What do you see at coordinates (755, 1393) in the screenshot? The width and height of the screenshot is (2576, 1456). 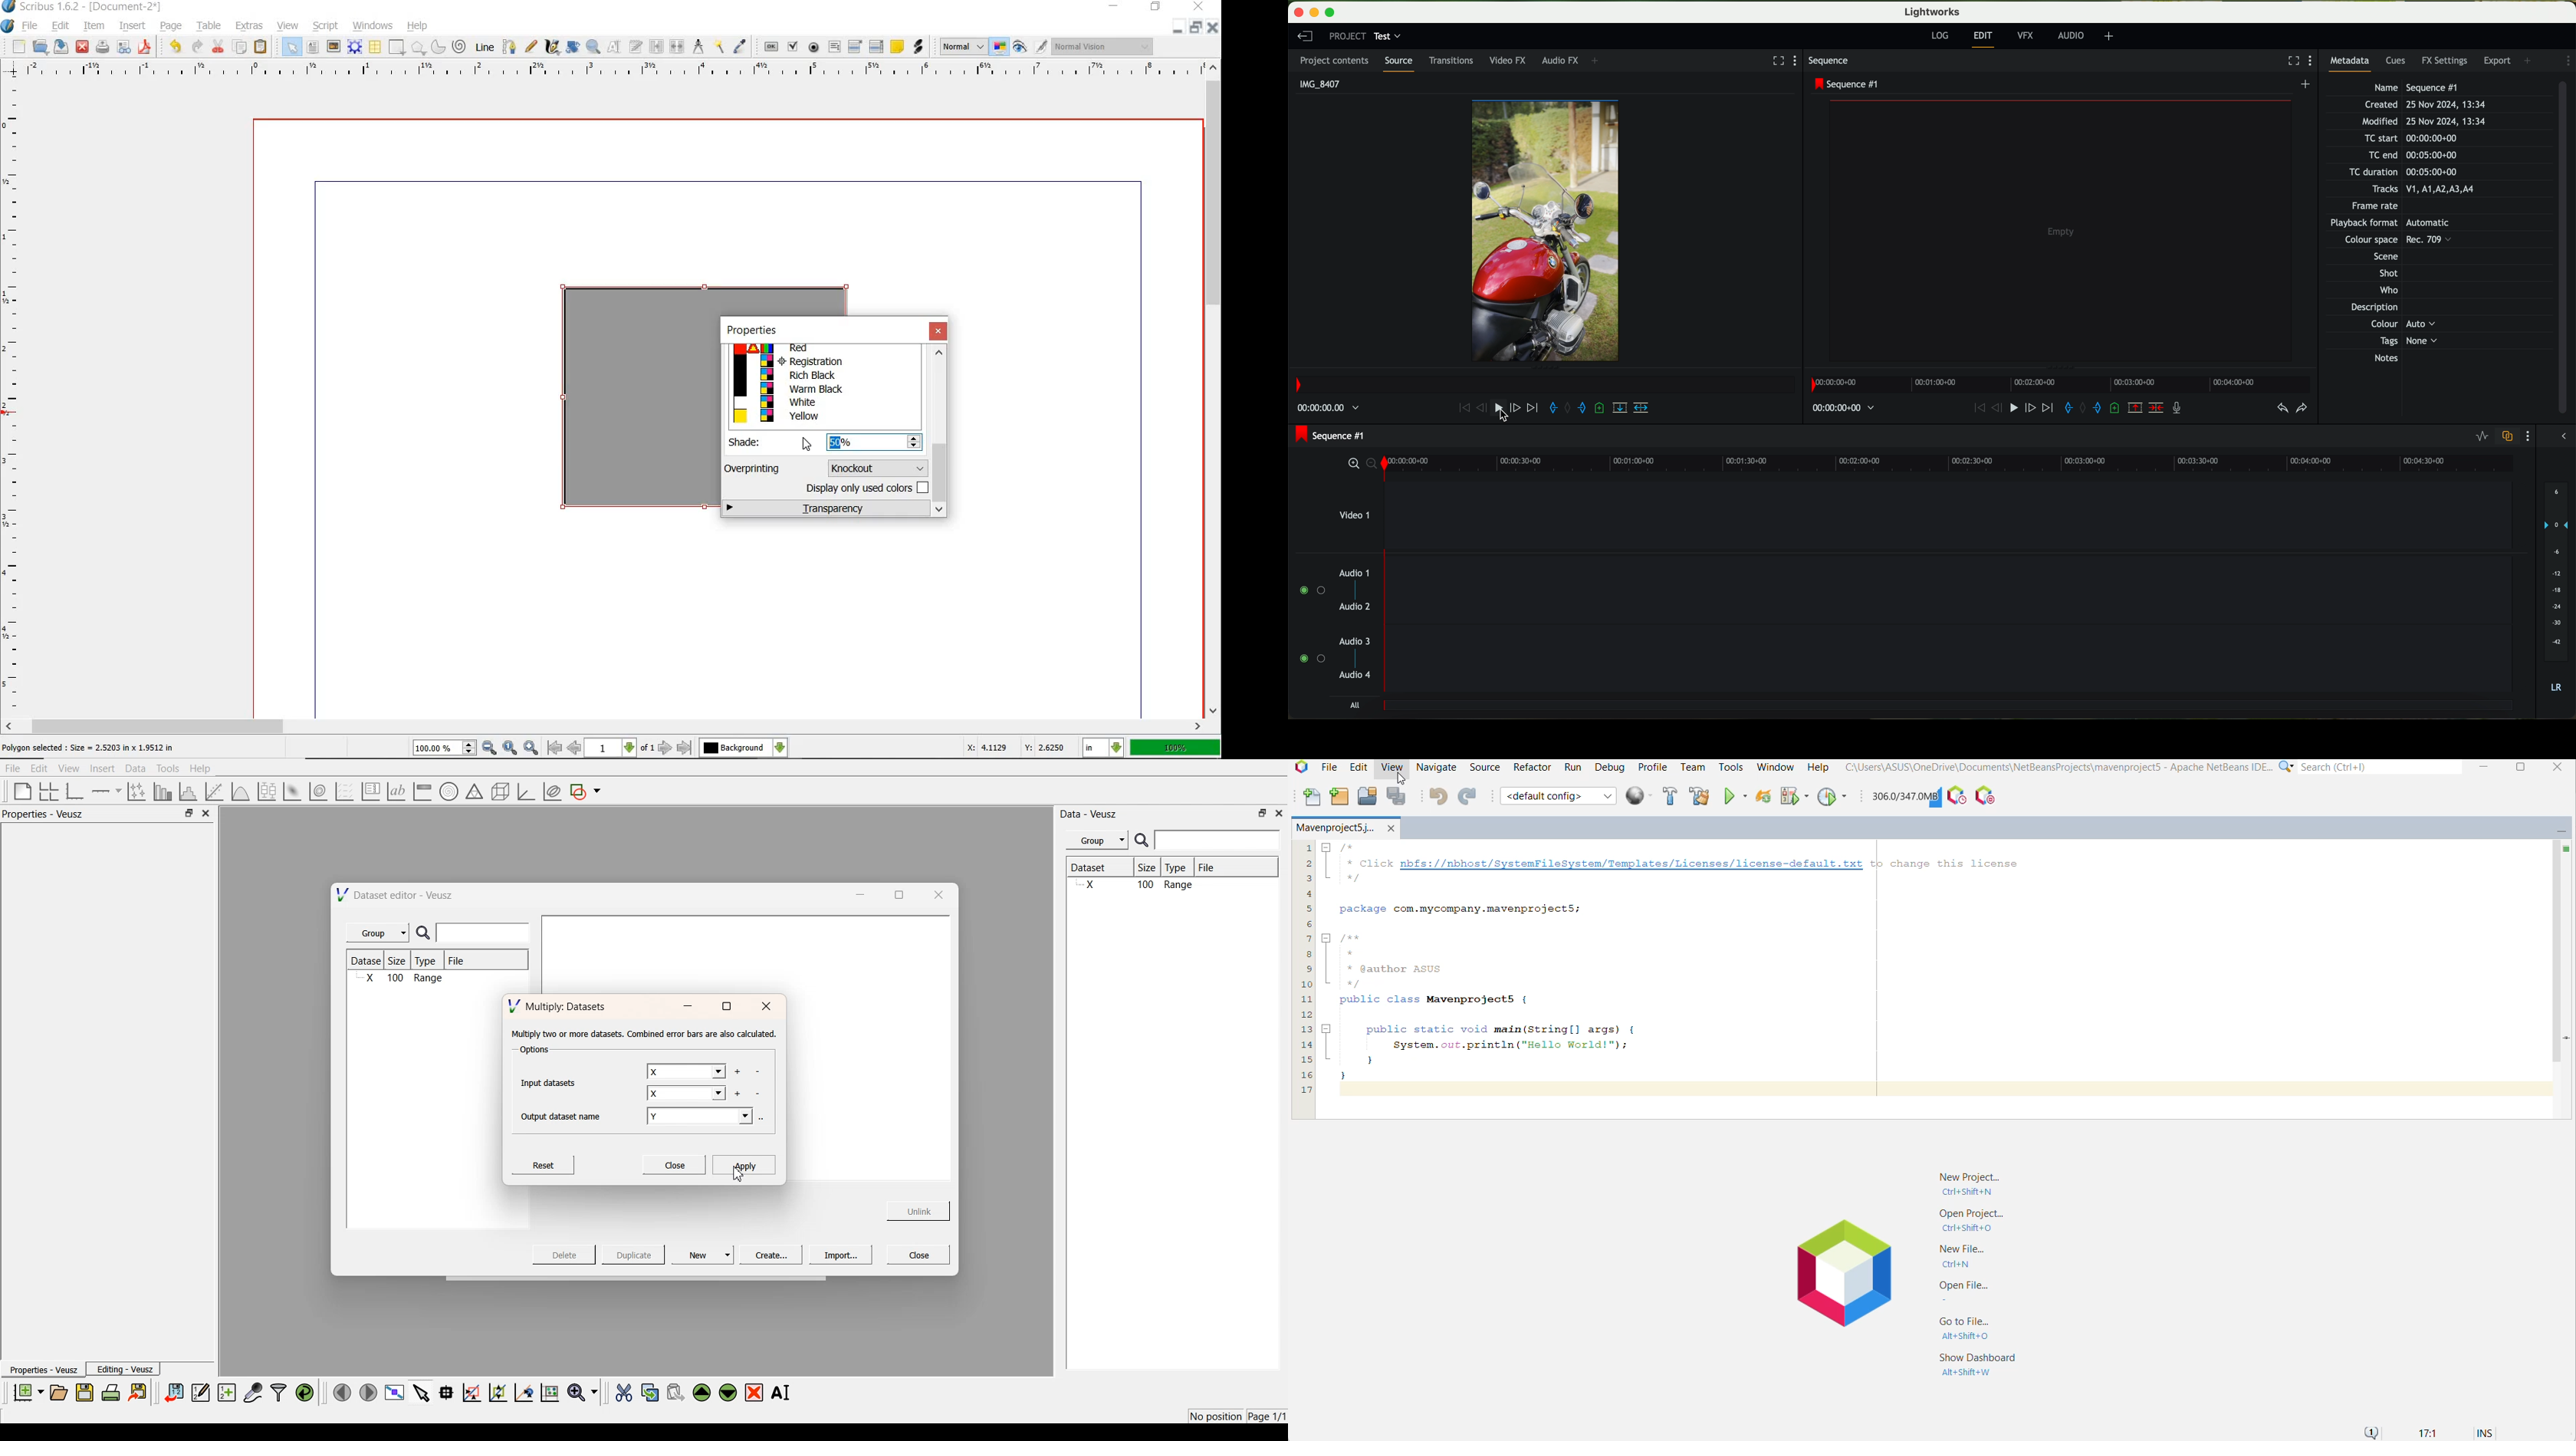 I see `remove the selected widgets` at bounding box center [755, 1393].